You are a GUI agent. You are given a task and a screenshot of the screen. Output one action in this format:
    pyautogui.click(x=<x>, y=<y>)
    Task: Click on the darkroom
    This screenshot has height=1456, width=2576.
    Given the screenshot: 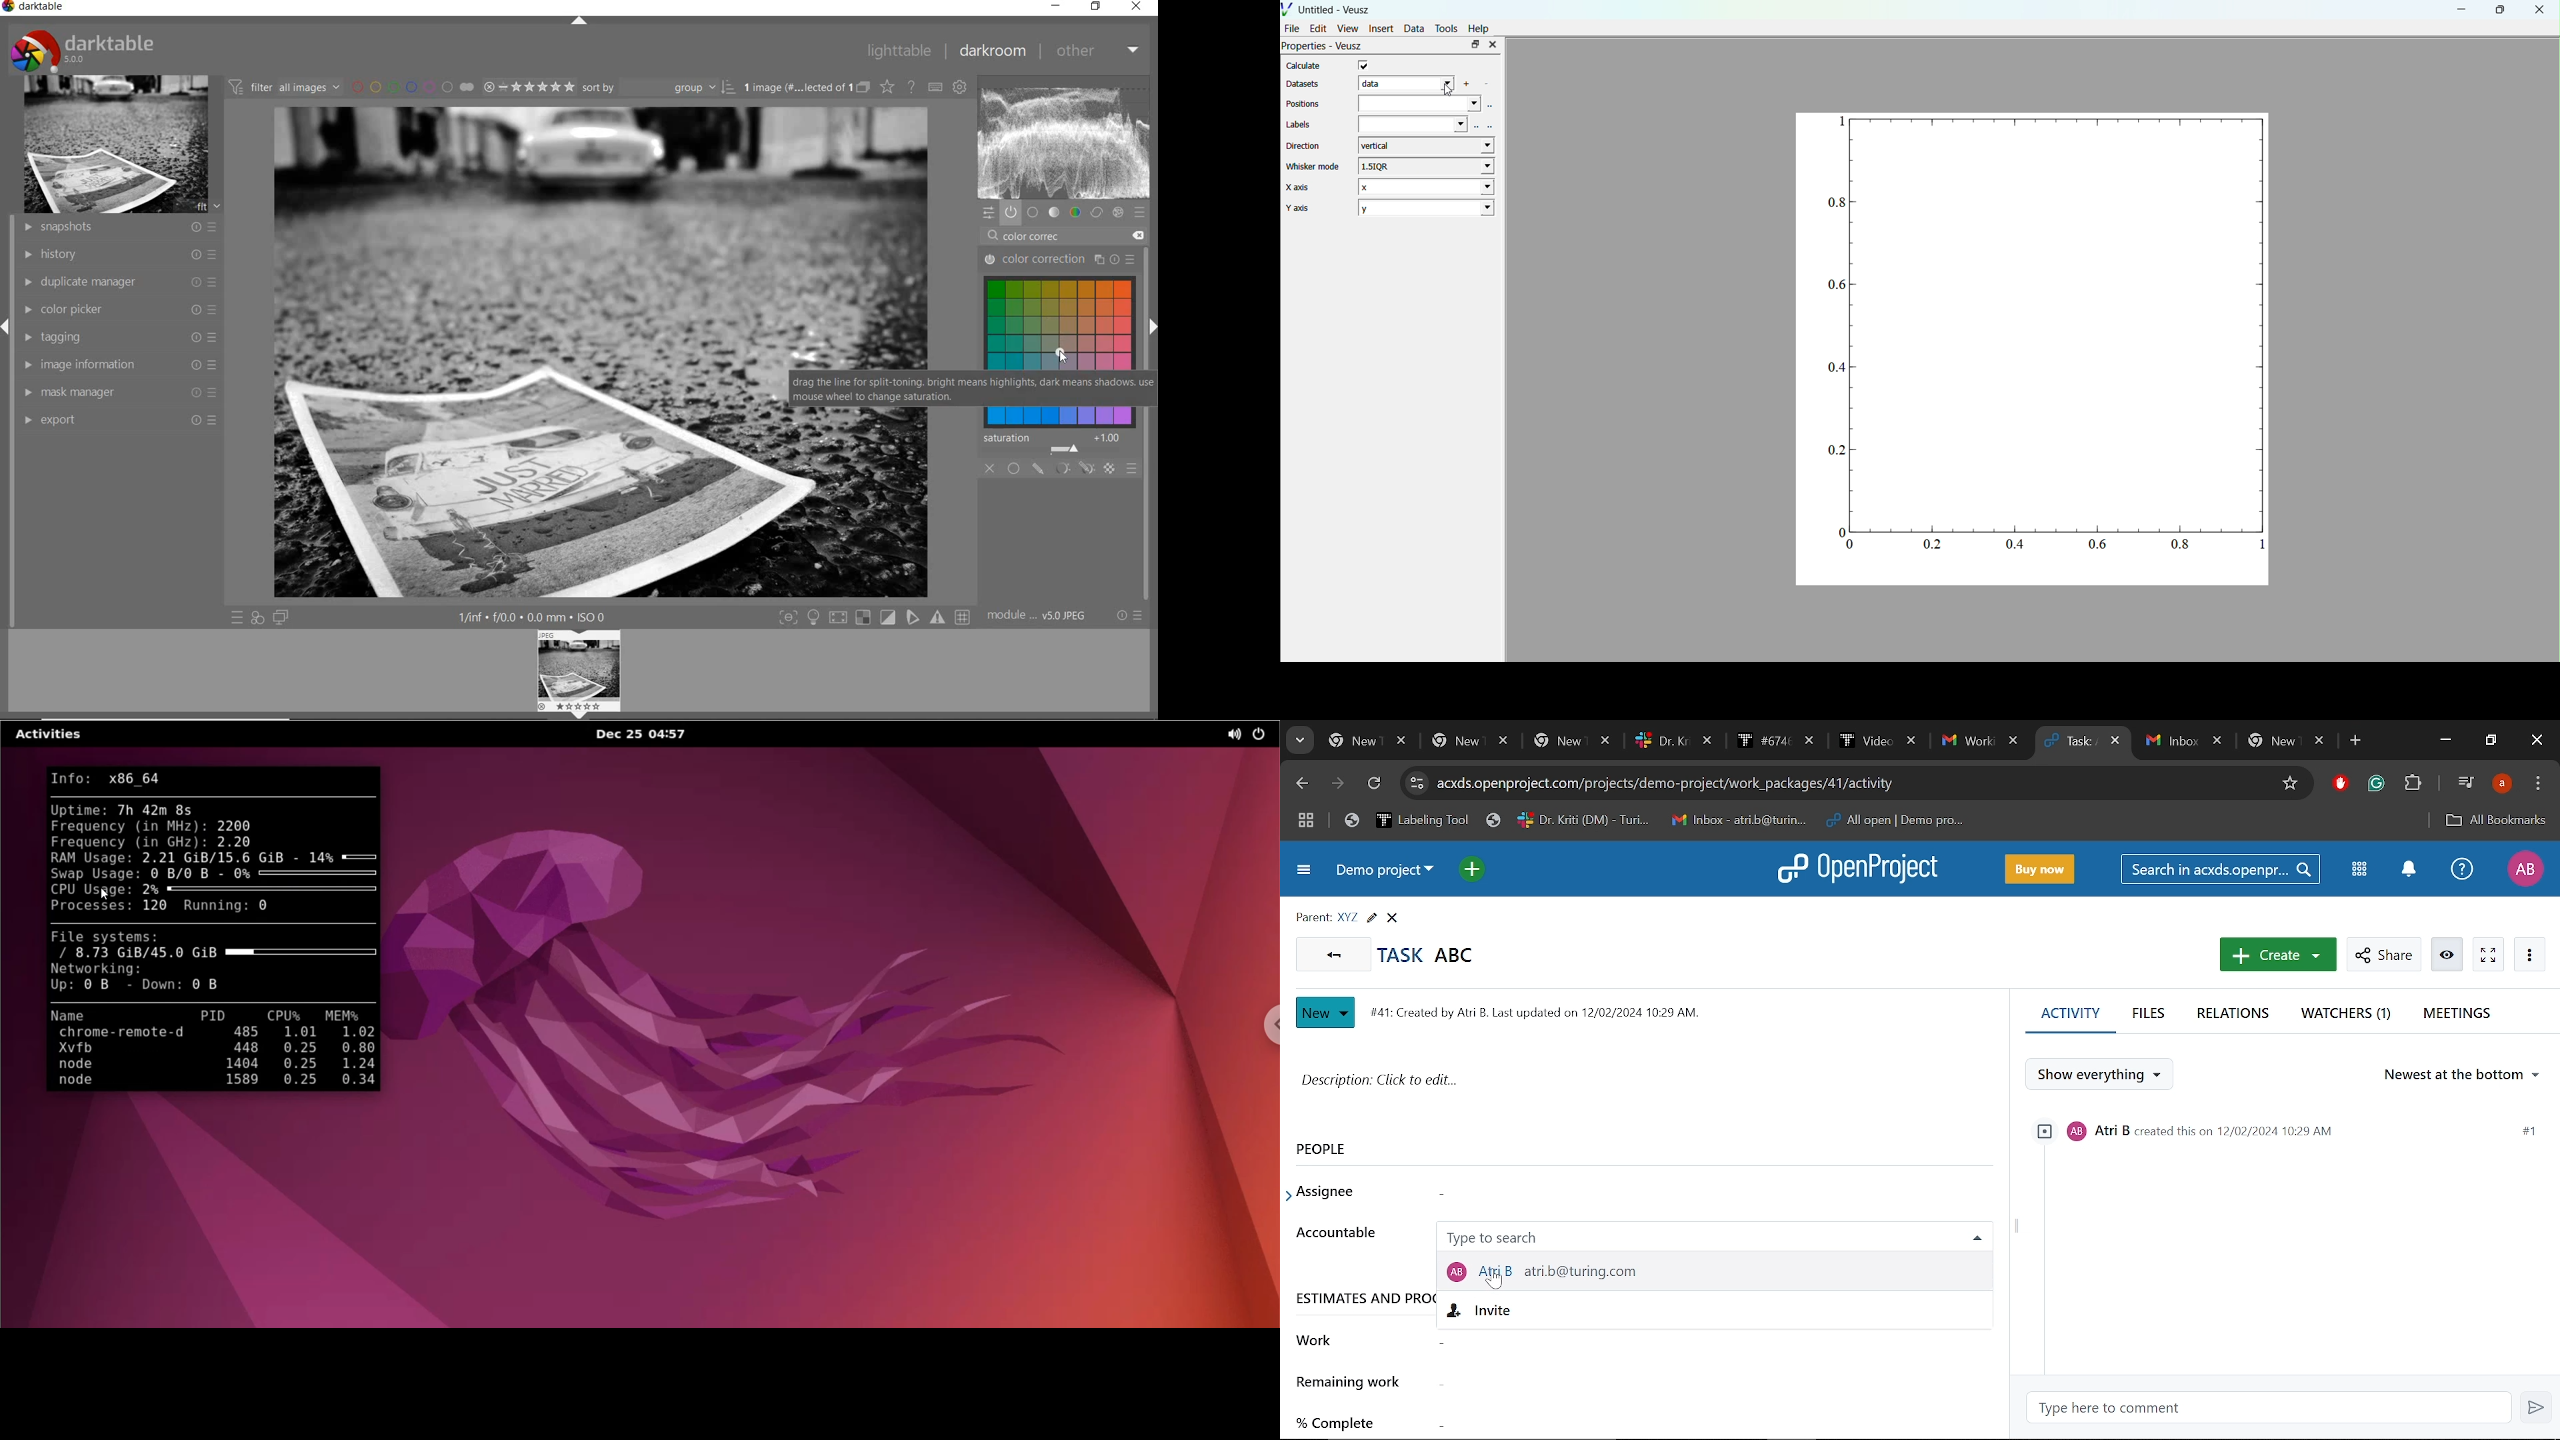 What is the action you would take?
    pyautogui.click(x=992, y=49)
    